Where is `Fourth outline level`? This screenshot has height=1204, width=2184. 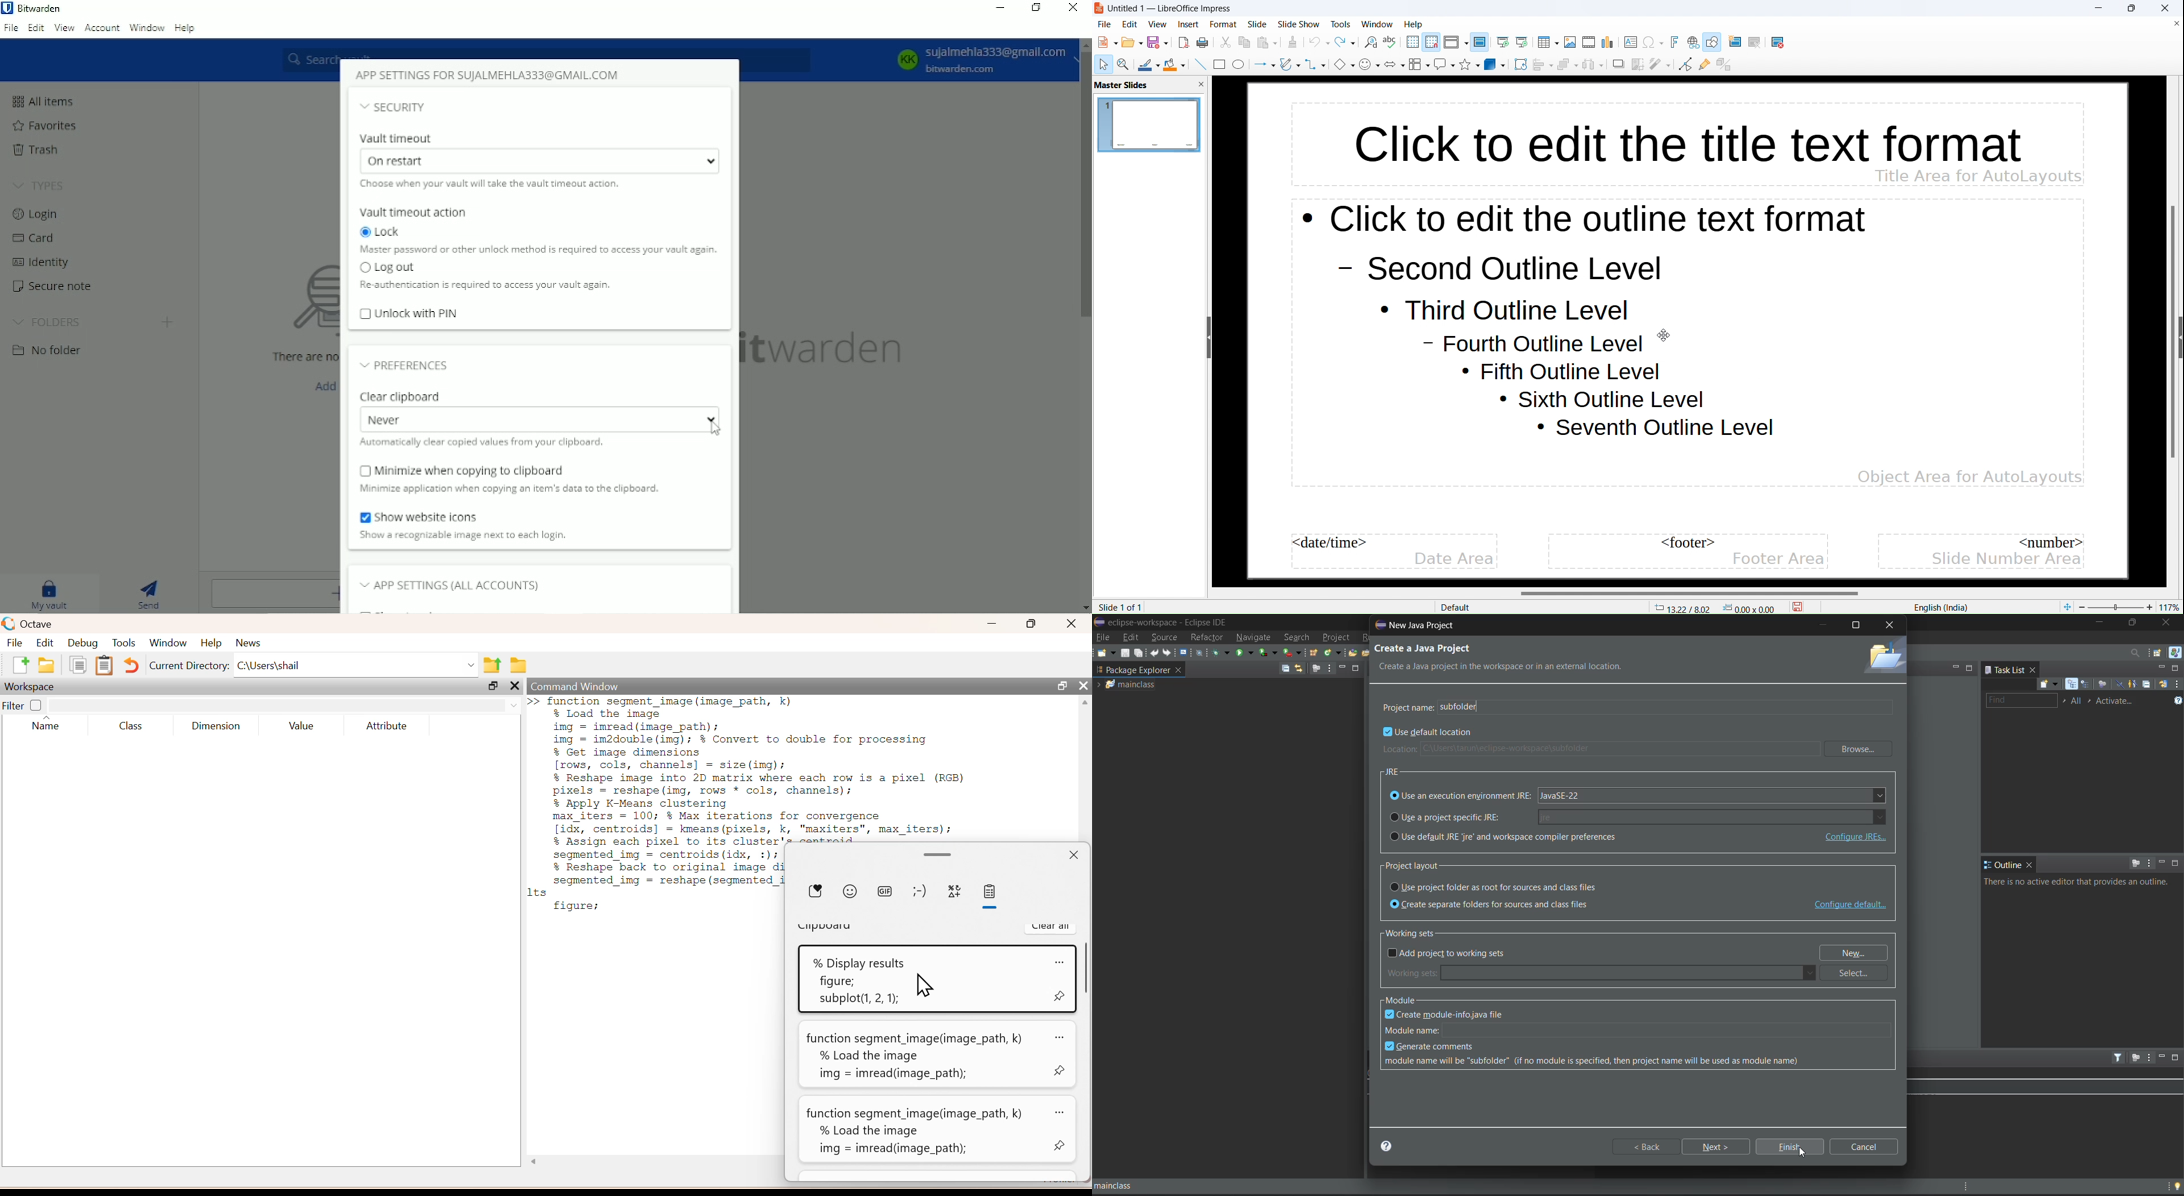
Fourth outline level is located at coordinates (1537, 346).